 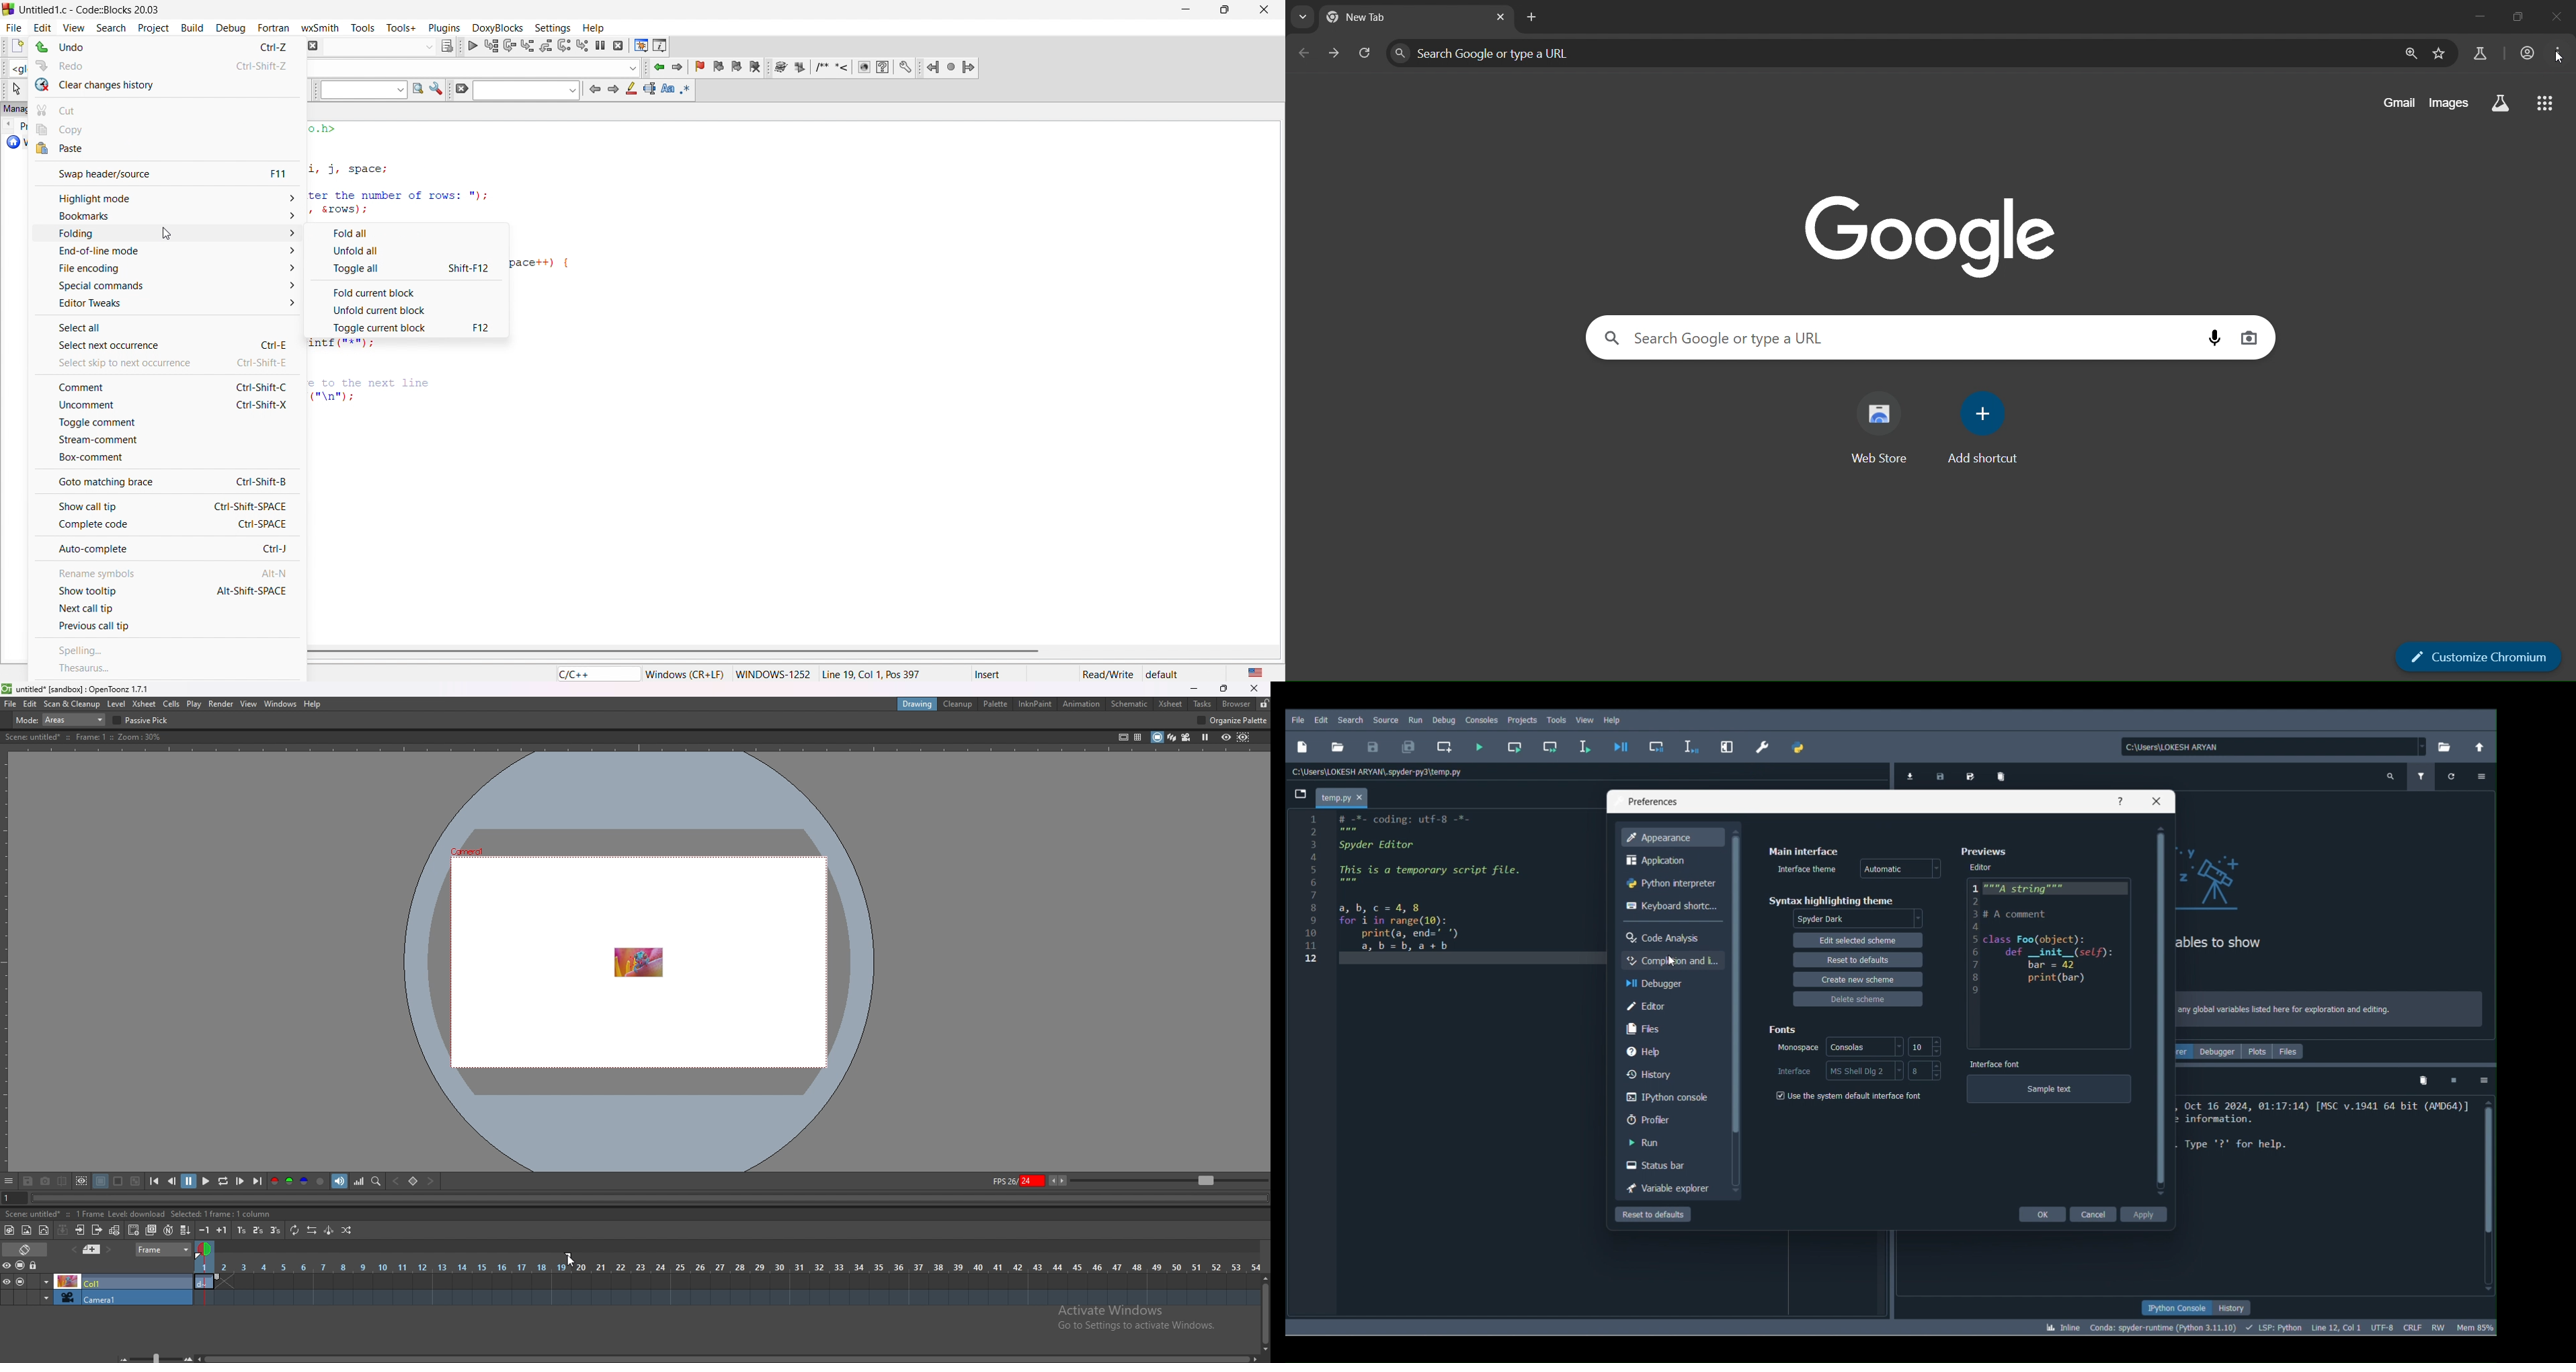 I want to click on Open file ( Ctrl + O), so click(x=1337, y=747).